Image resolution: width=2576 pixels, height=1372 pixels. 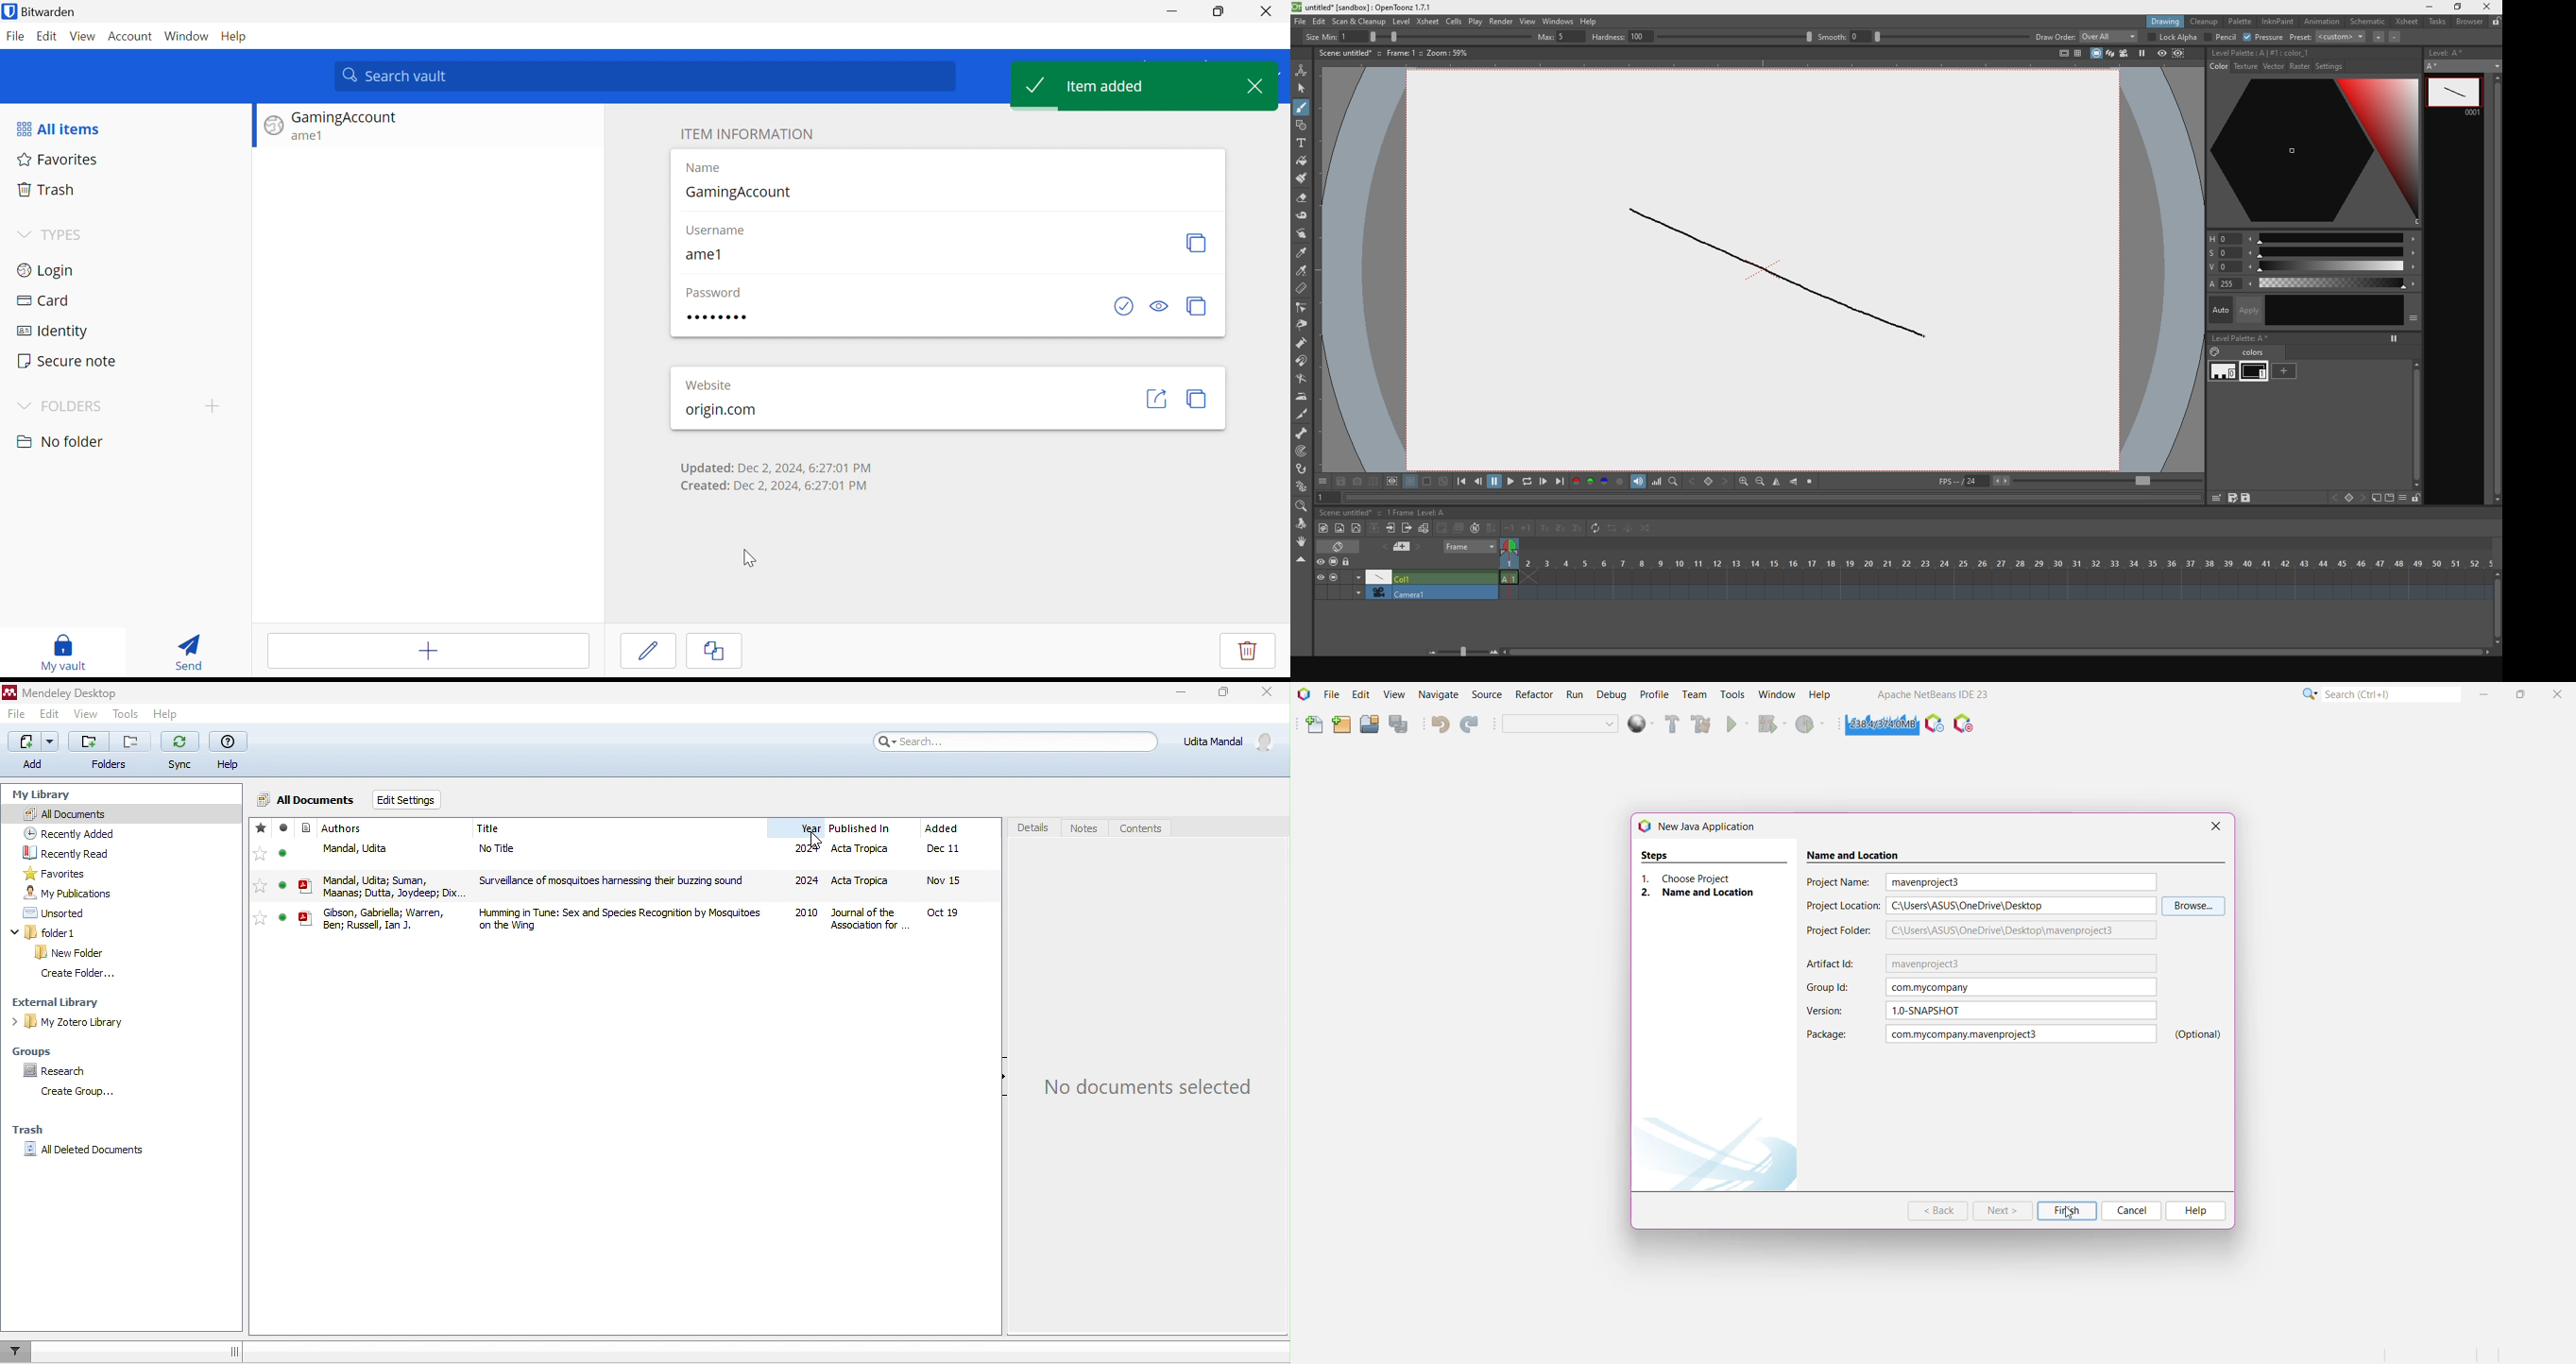 I want to click on Account, so click(x=131, y=35).